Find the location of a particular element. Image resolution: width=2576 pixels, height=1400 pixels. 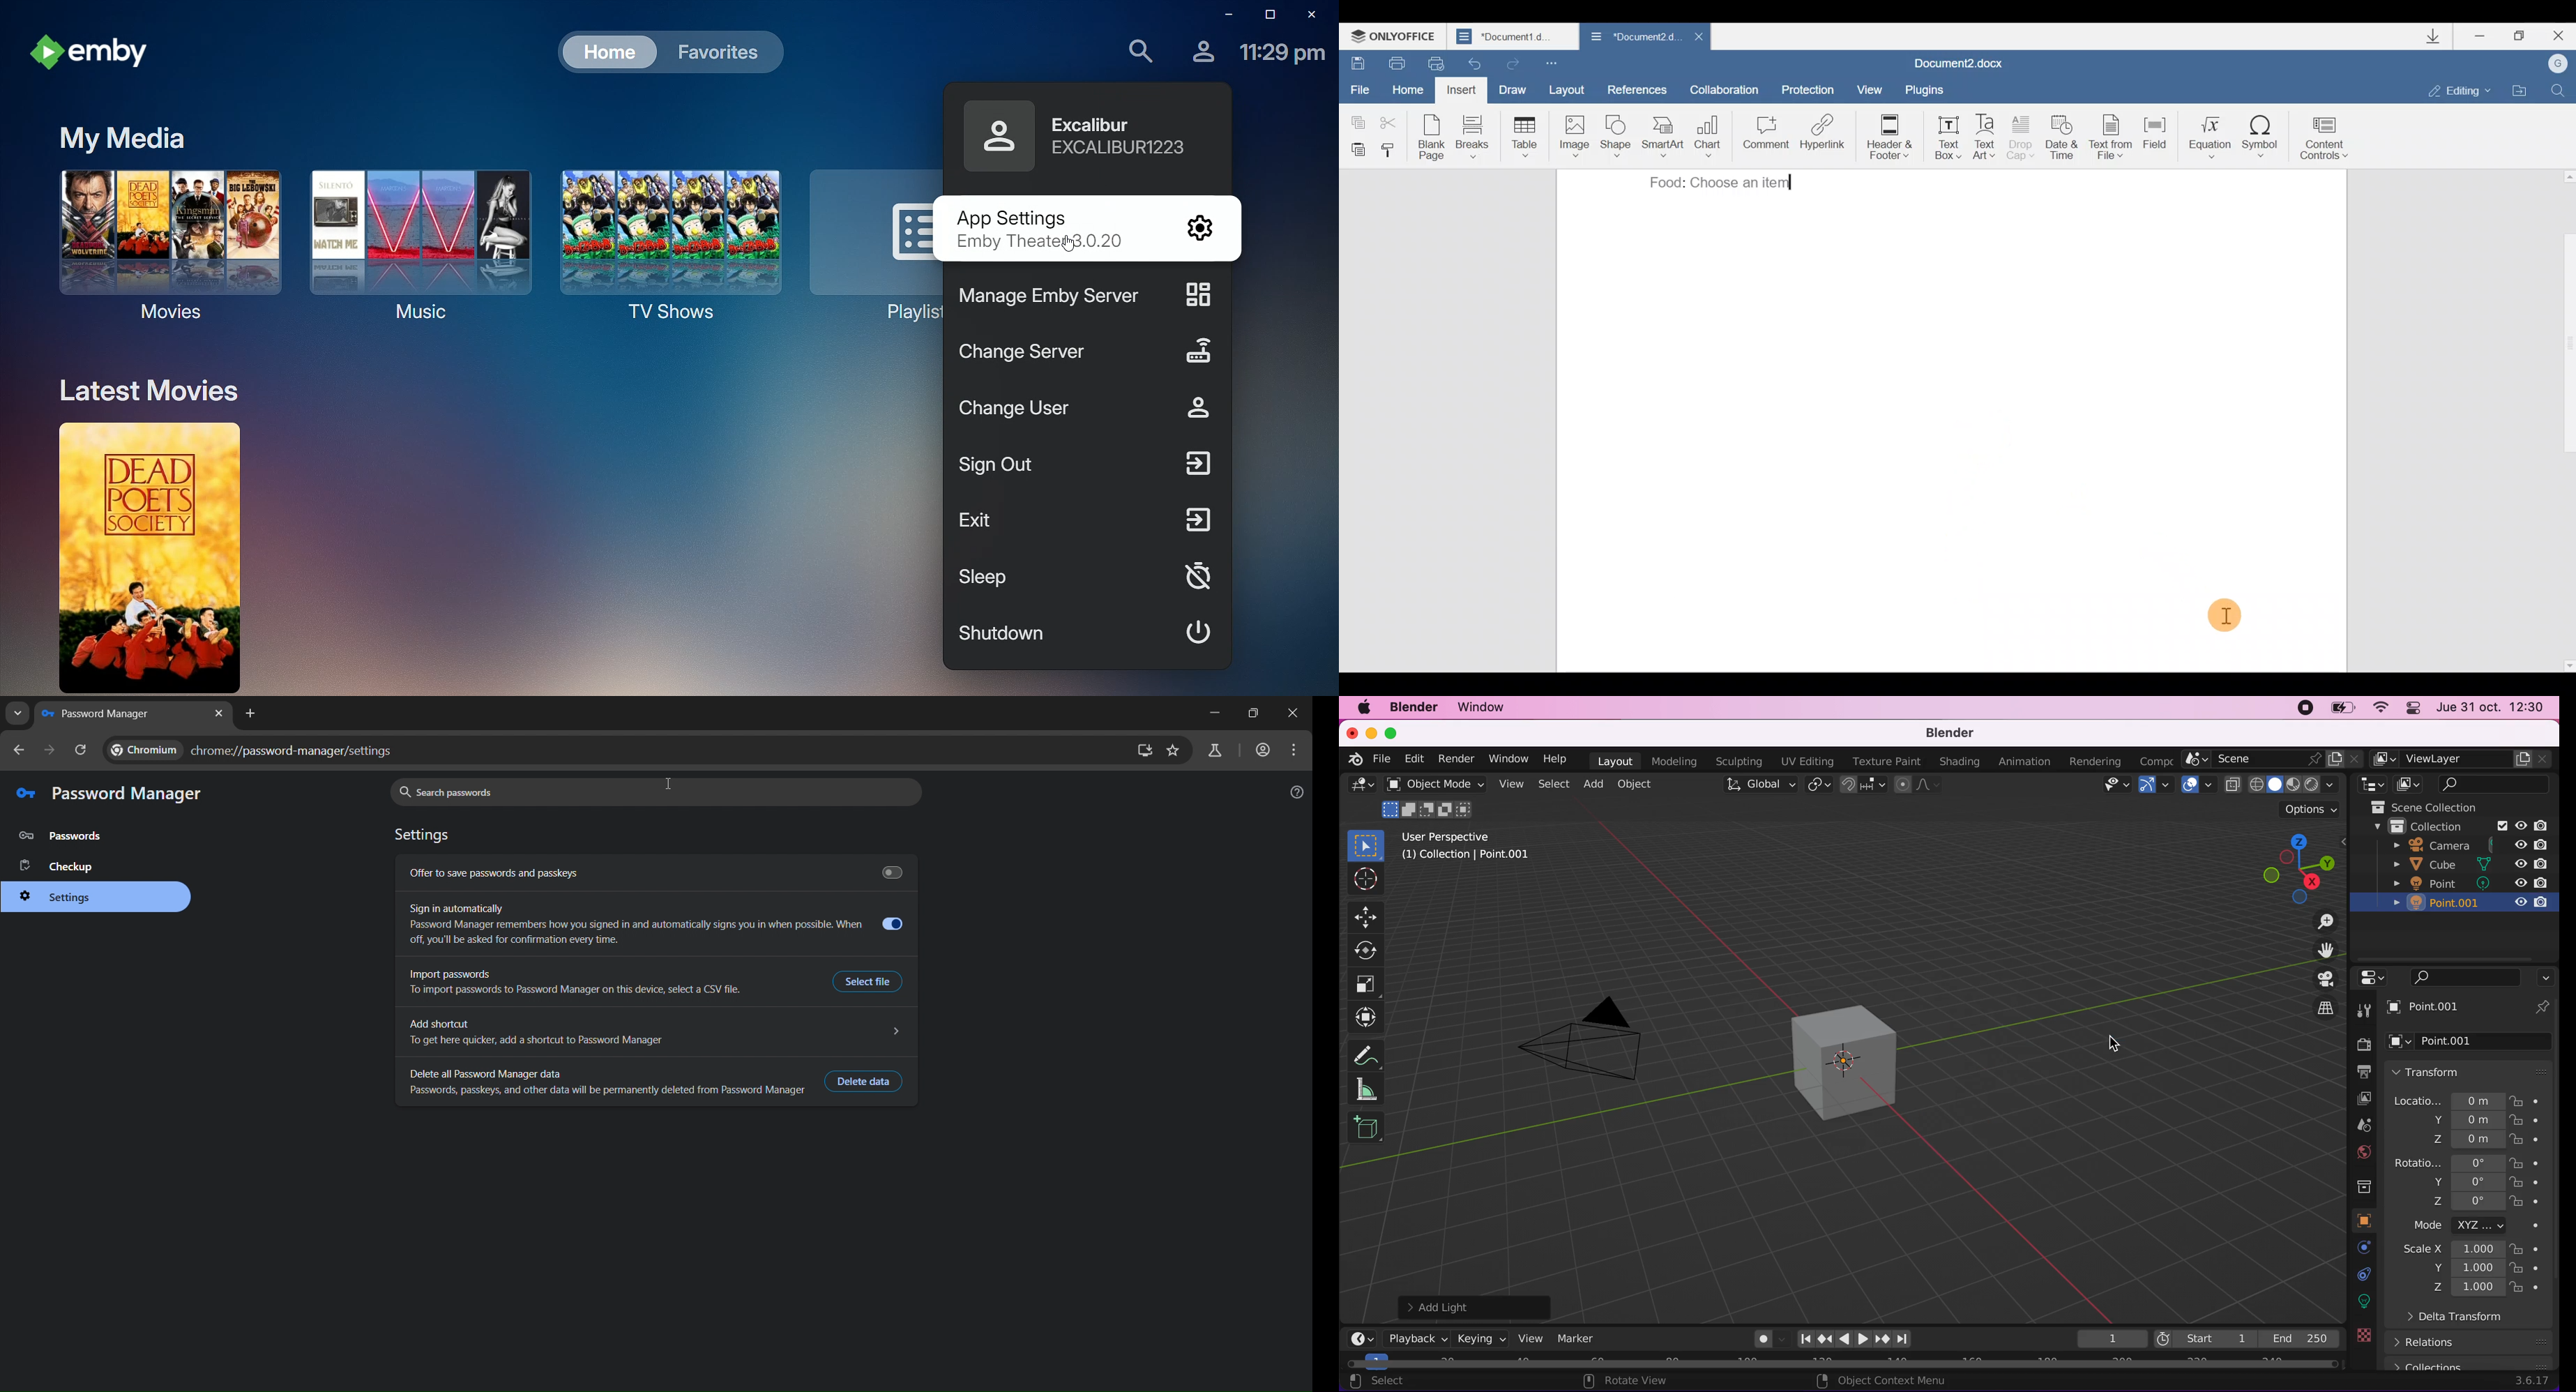

Blank page is located at coordinates (1433, 136).